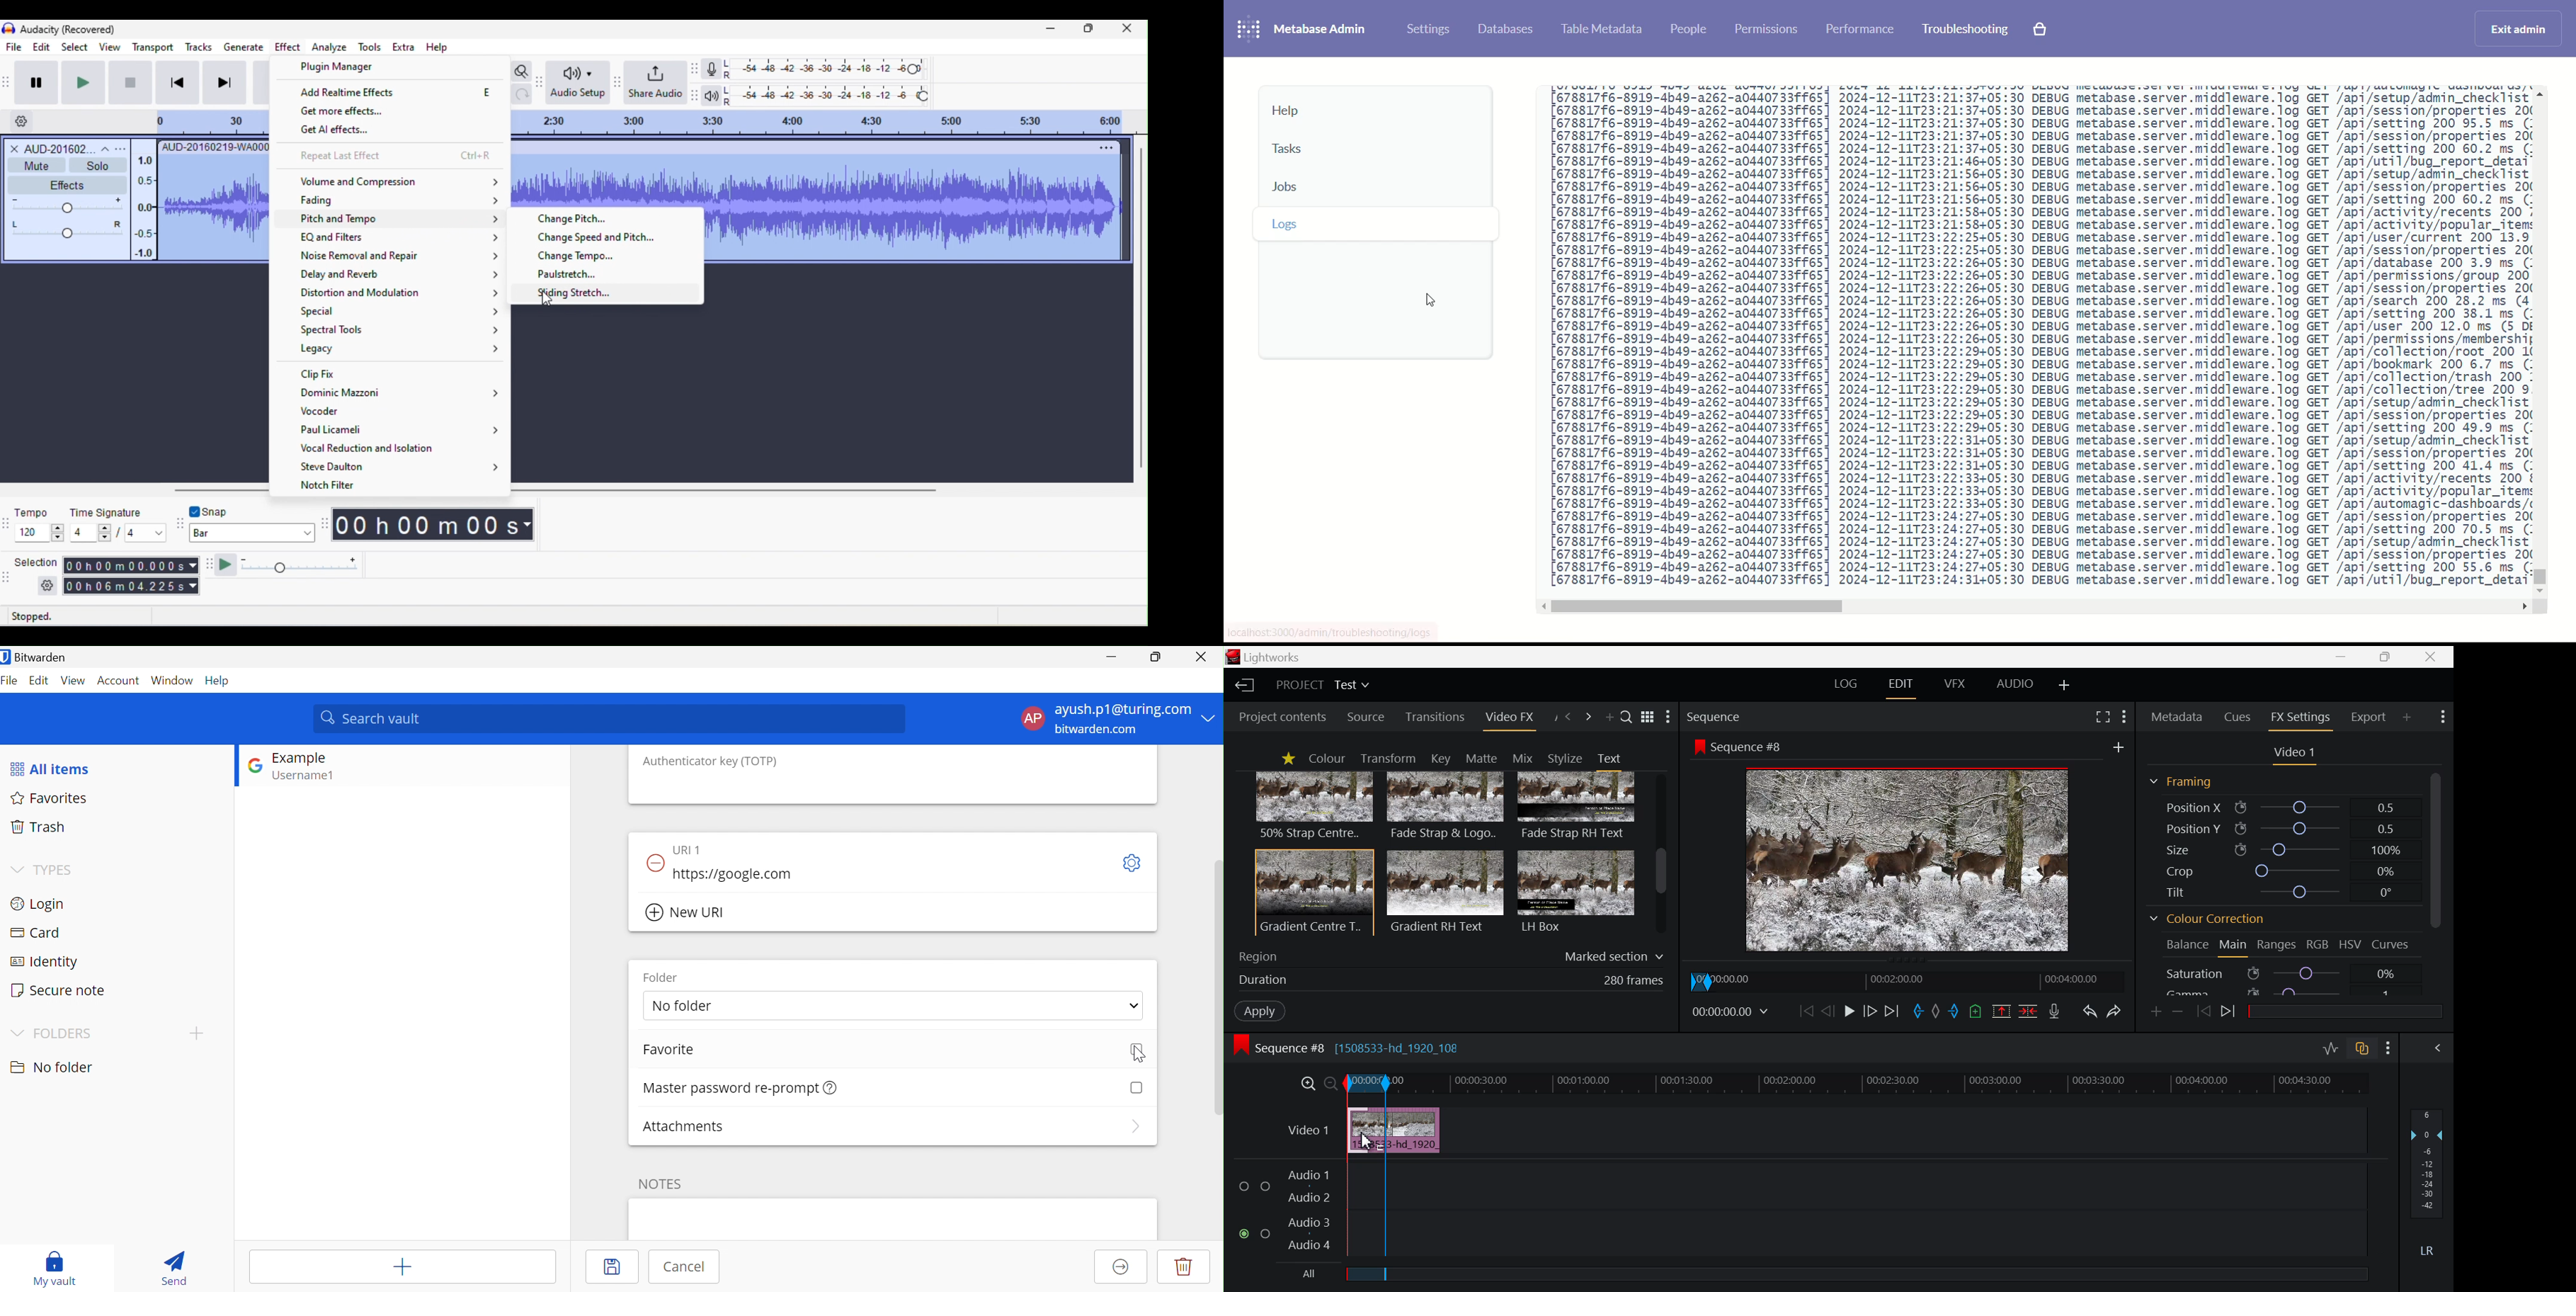 The height and width of the screenshot is (1316, 2576). Describe the element at coordinates (212, 206) in the screenshot. I see `Select waveform` at that location.